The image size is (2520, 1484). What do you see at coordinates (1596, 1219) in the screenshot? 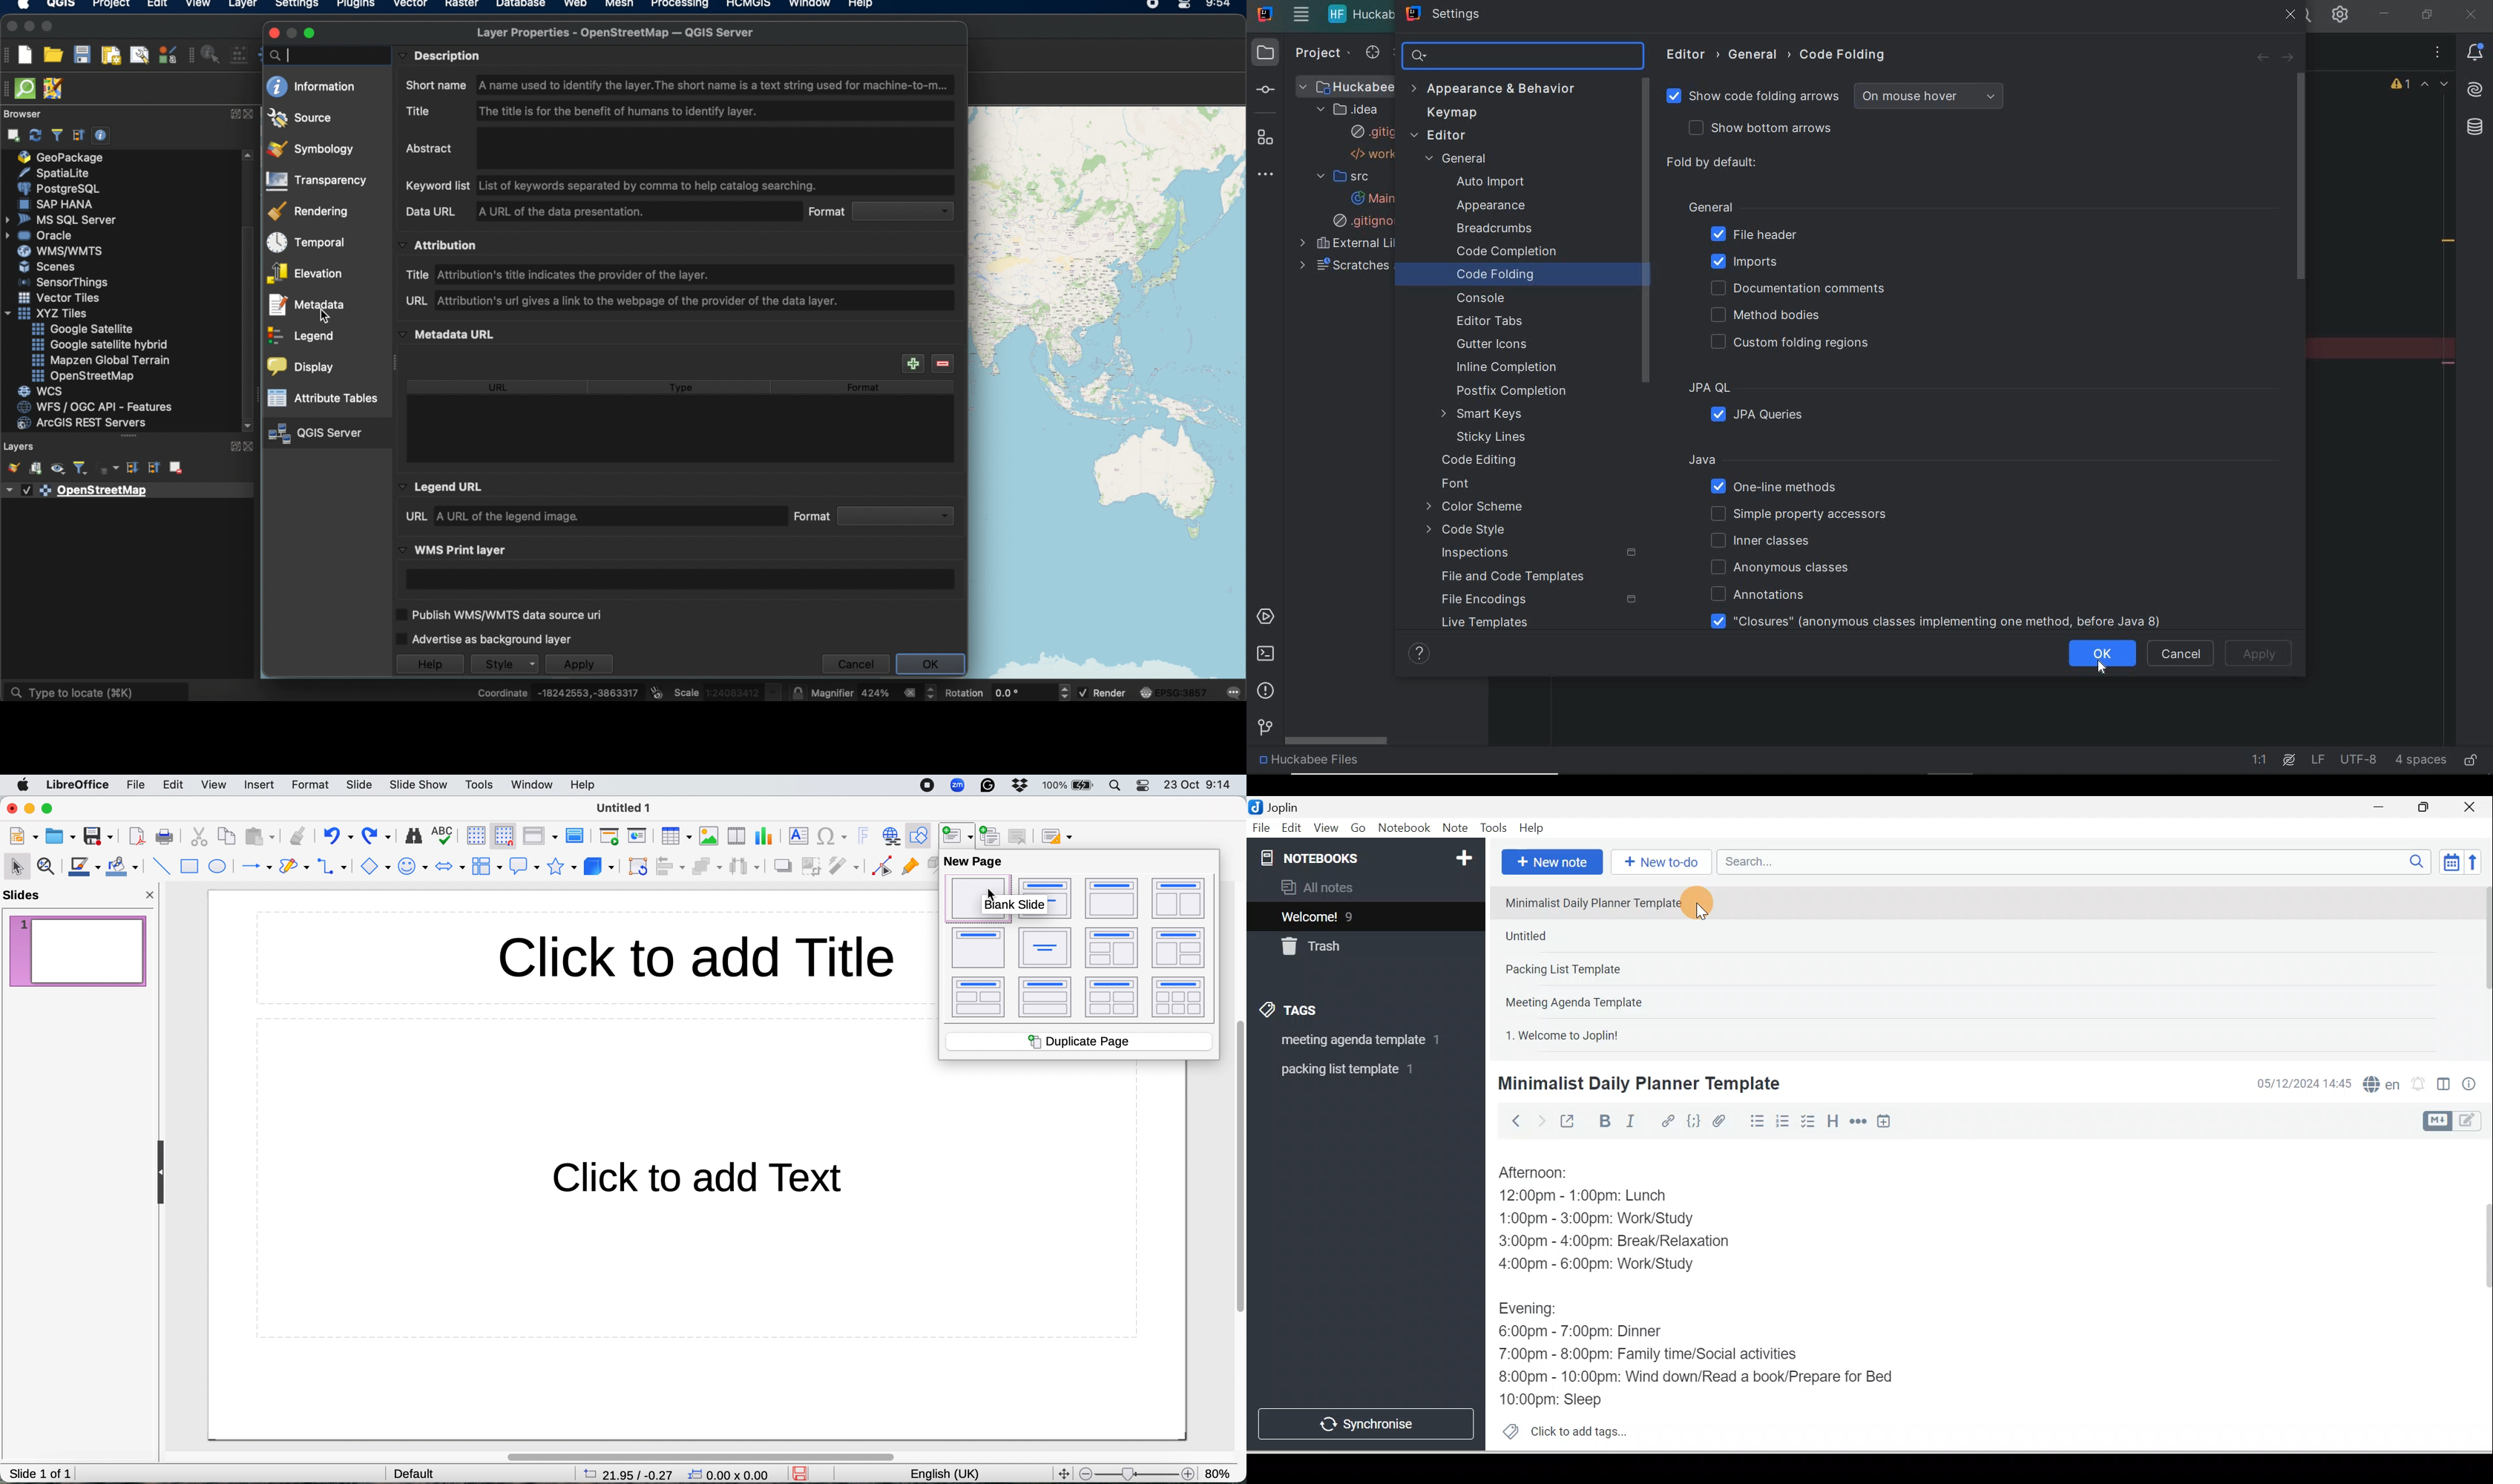
I see `1:00pm - 3:00pm: Work/Study` at bounding box center [1596, 1219].